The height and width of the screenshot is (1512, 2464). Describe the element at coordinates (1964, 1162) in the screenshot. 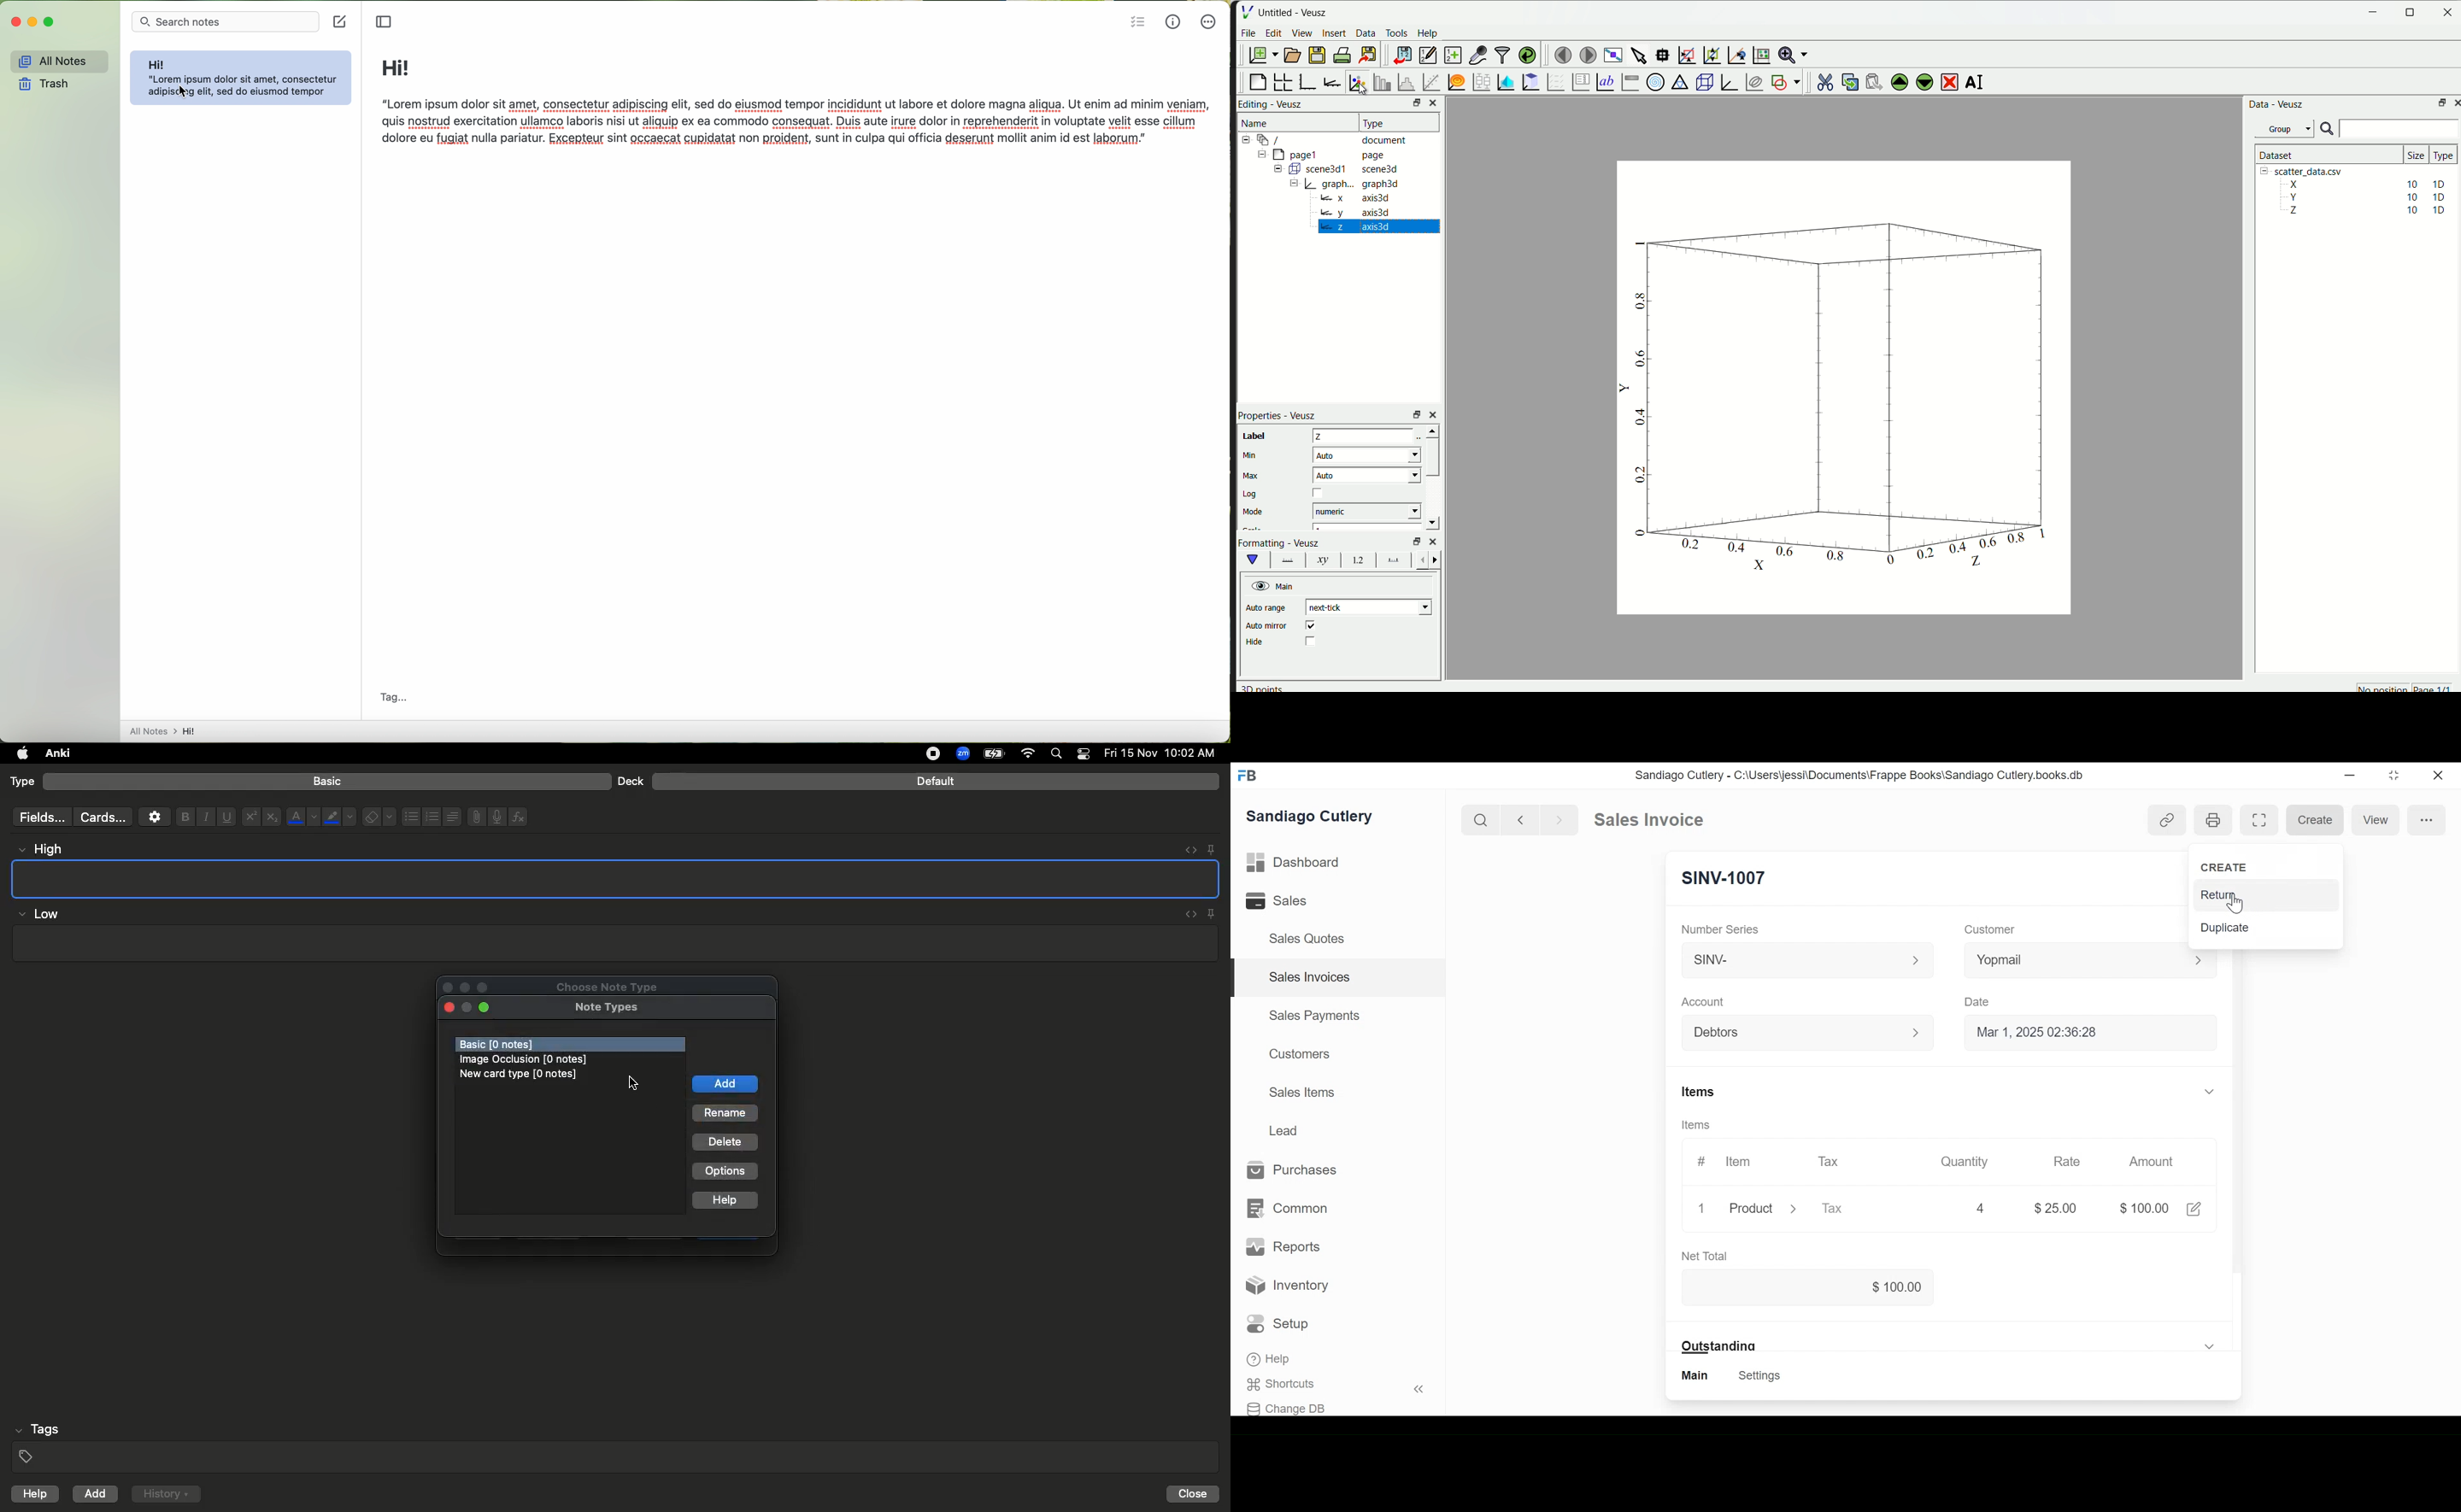

I see `Quantity` at that location.